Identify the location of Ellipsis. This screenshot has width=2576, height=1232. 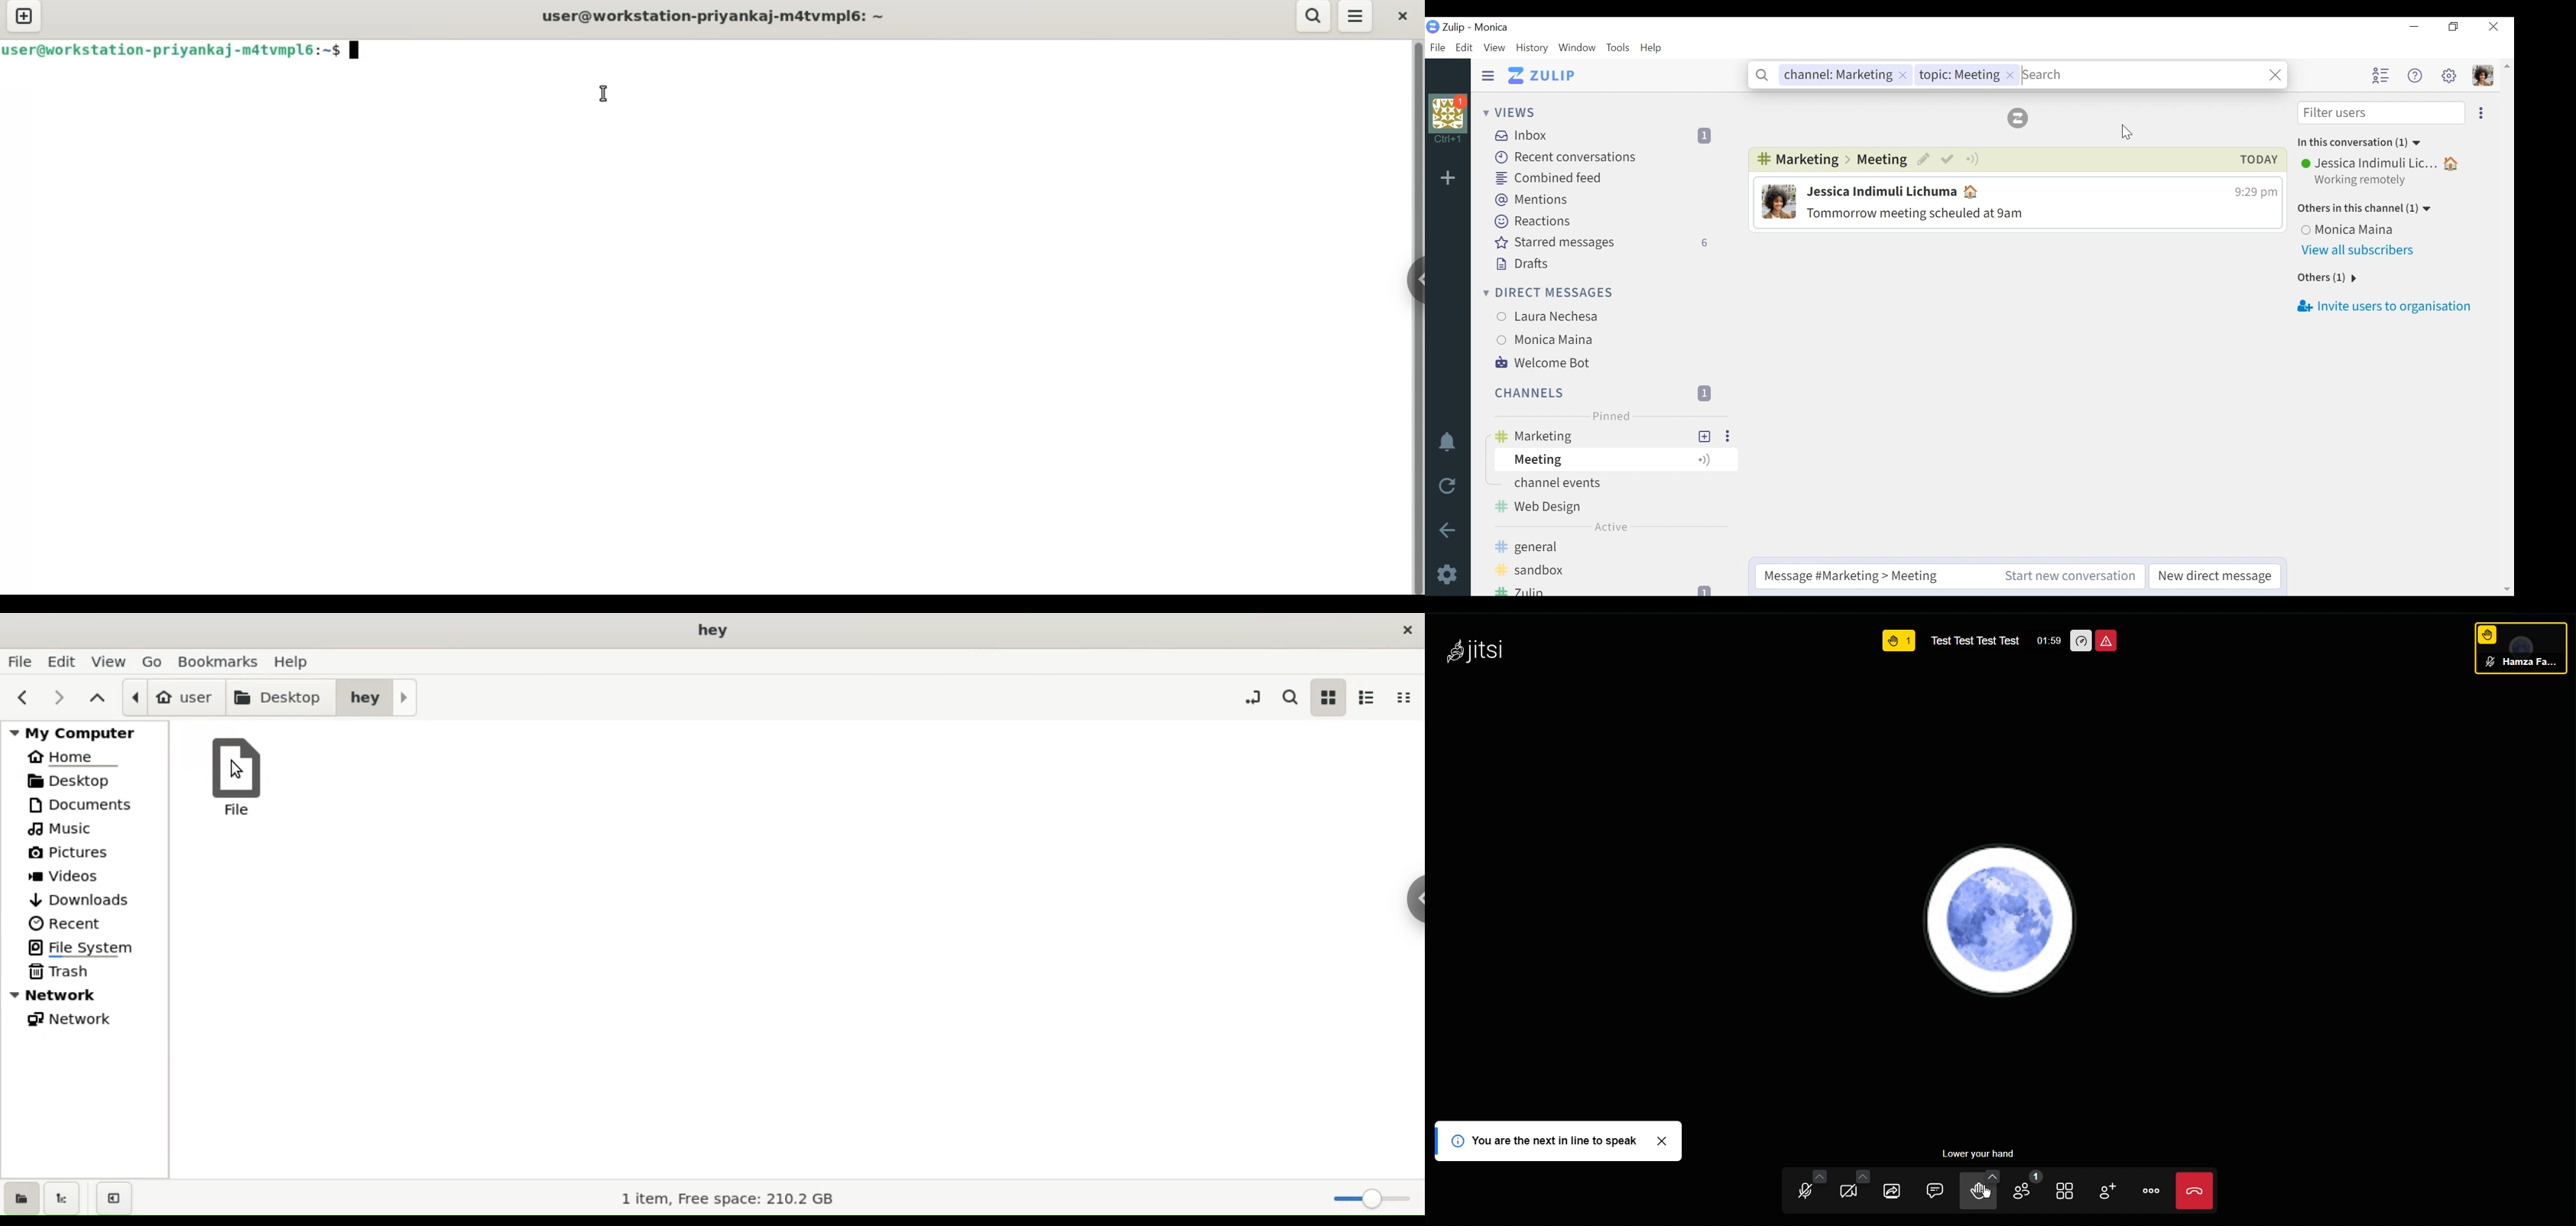
(2482, 114).